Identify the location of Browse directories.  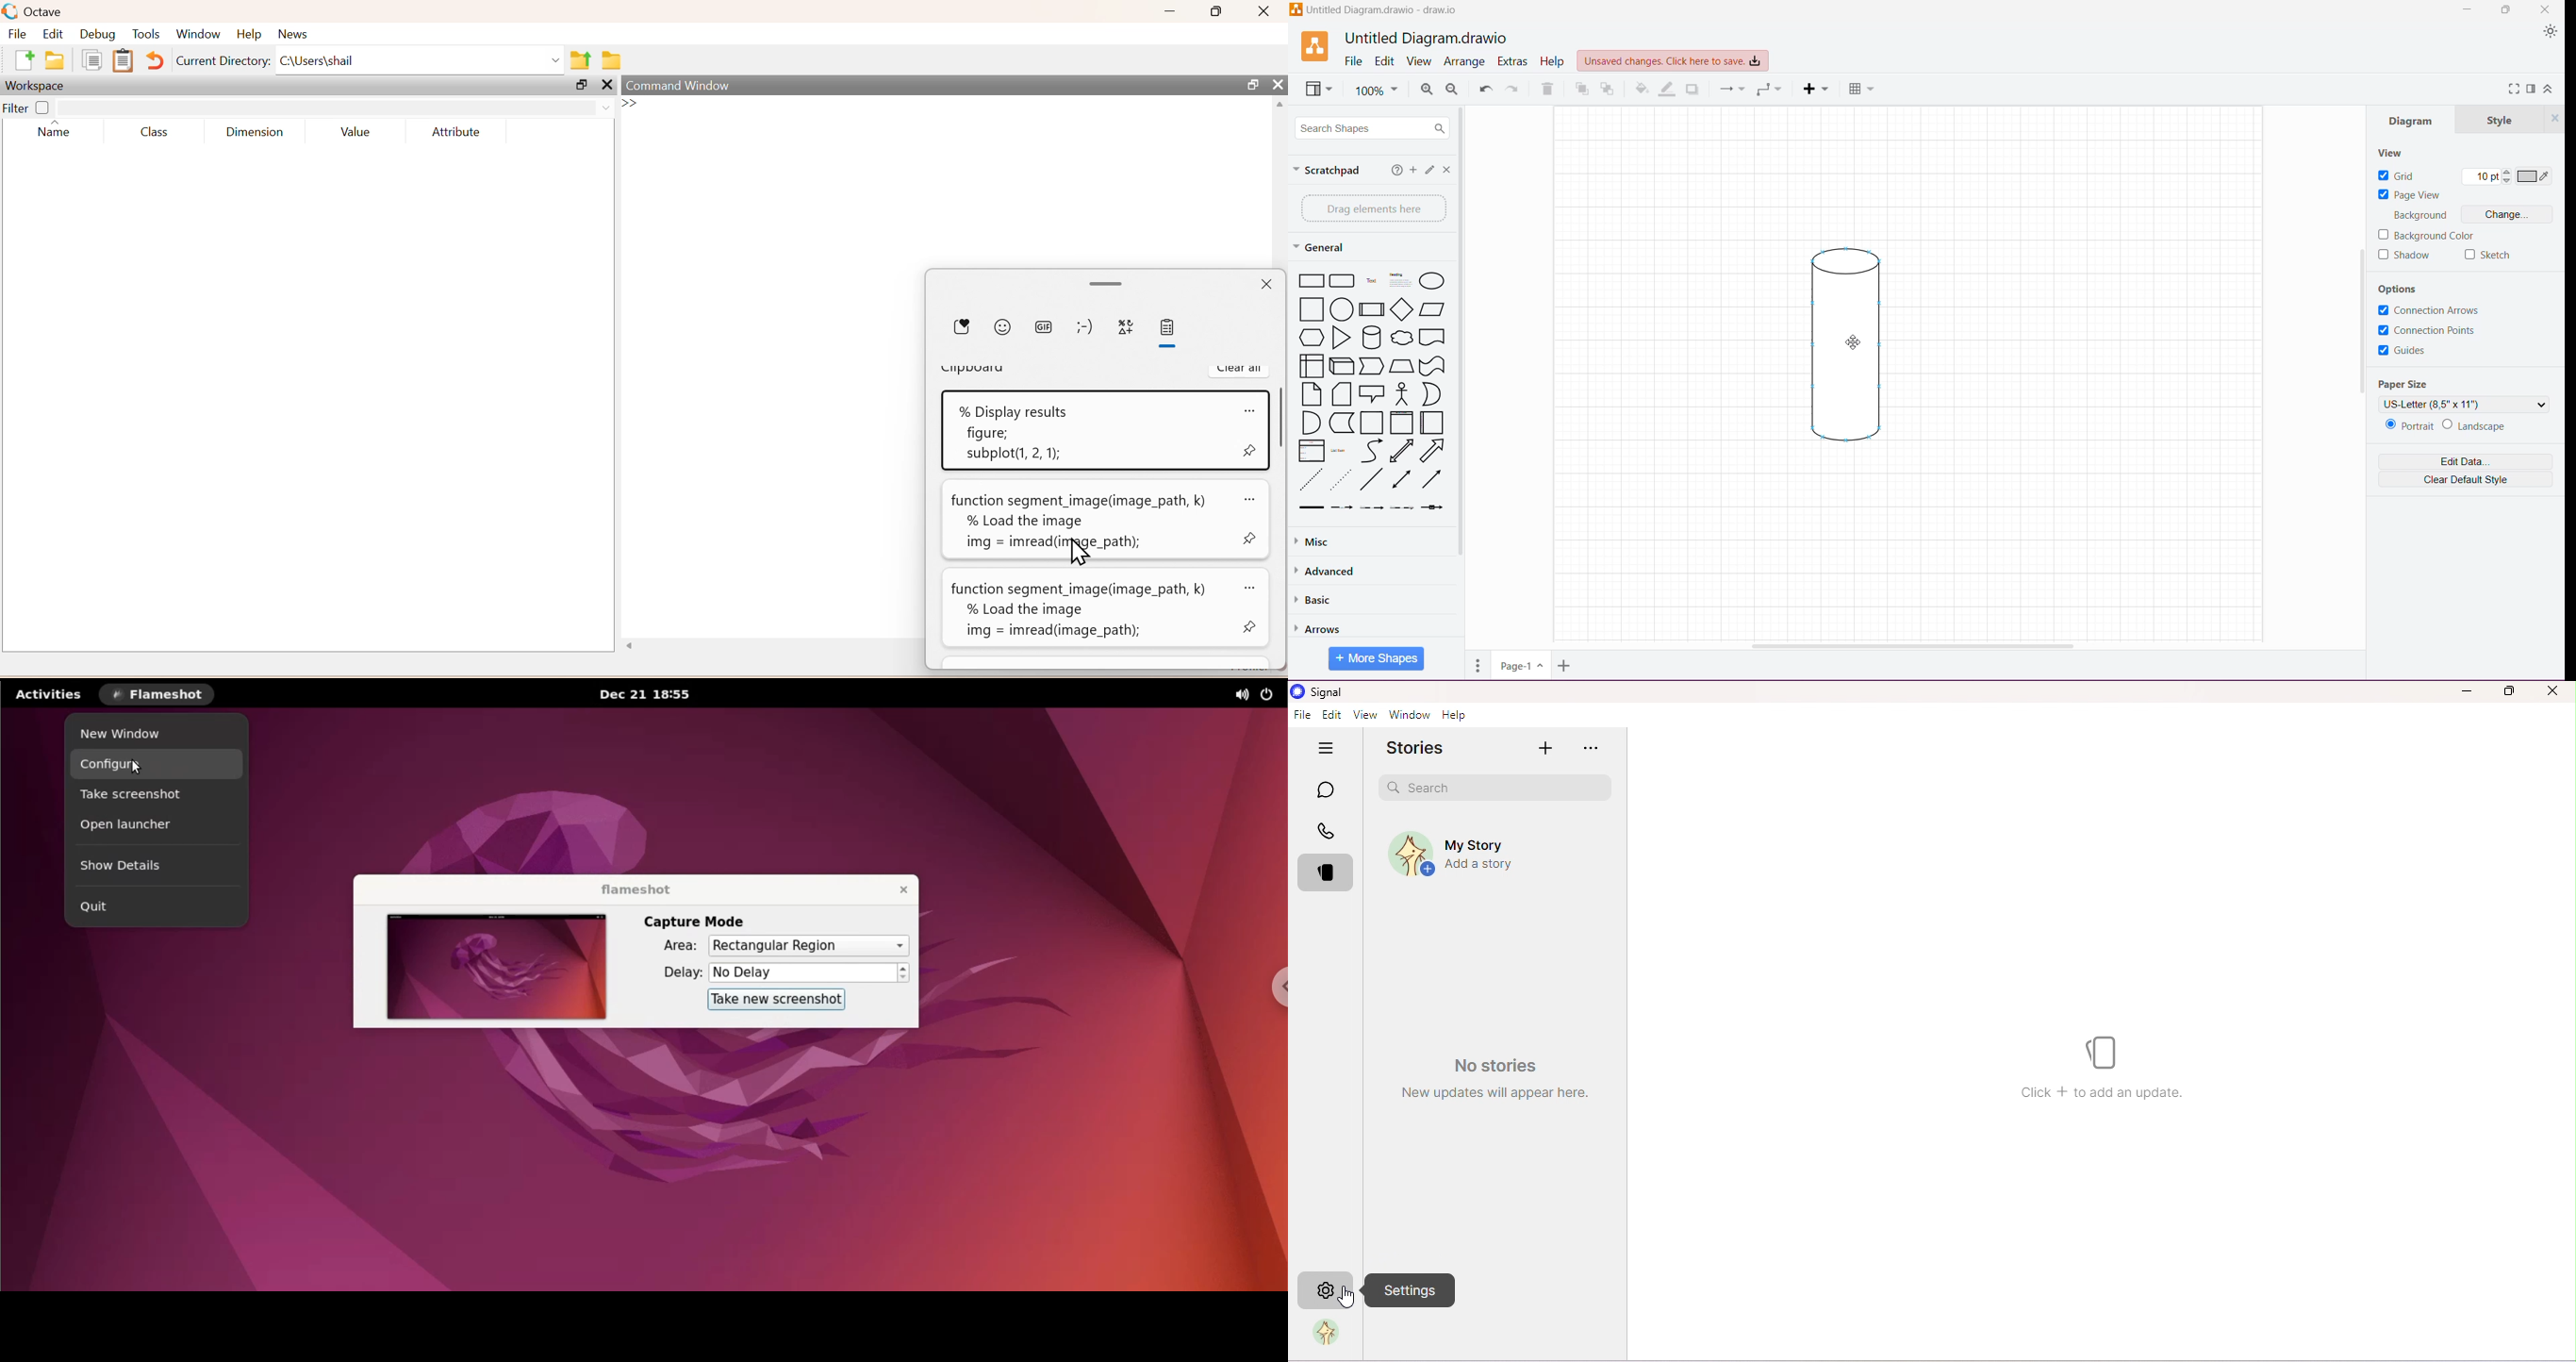
(611, 62).